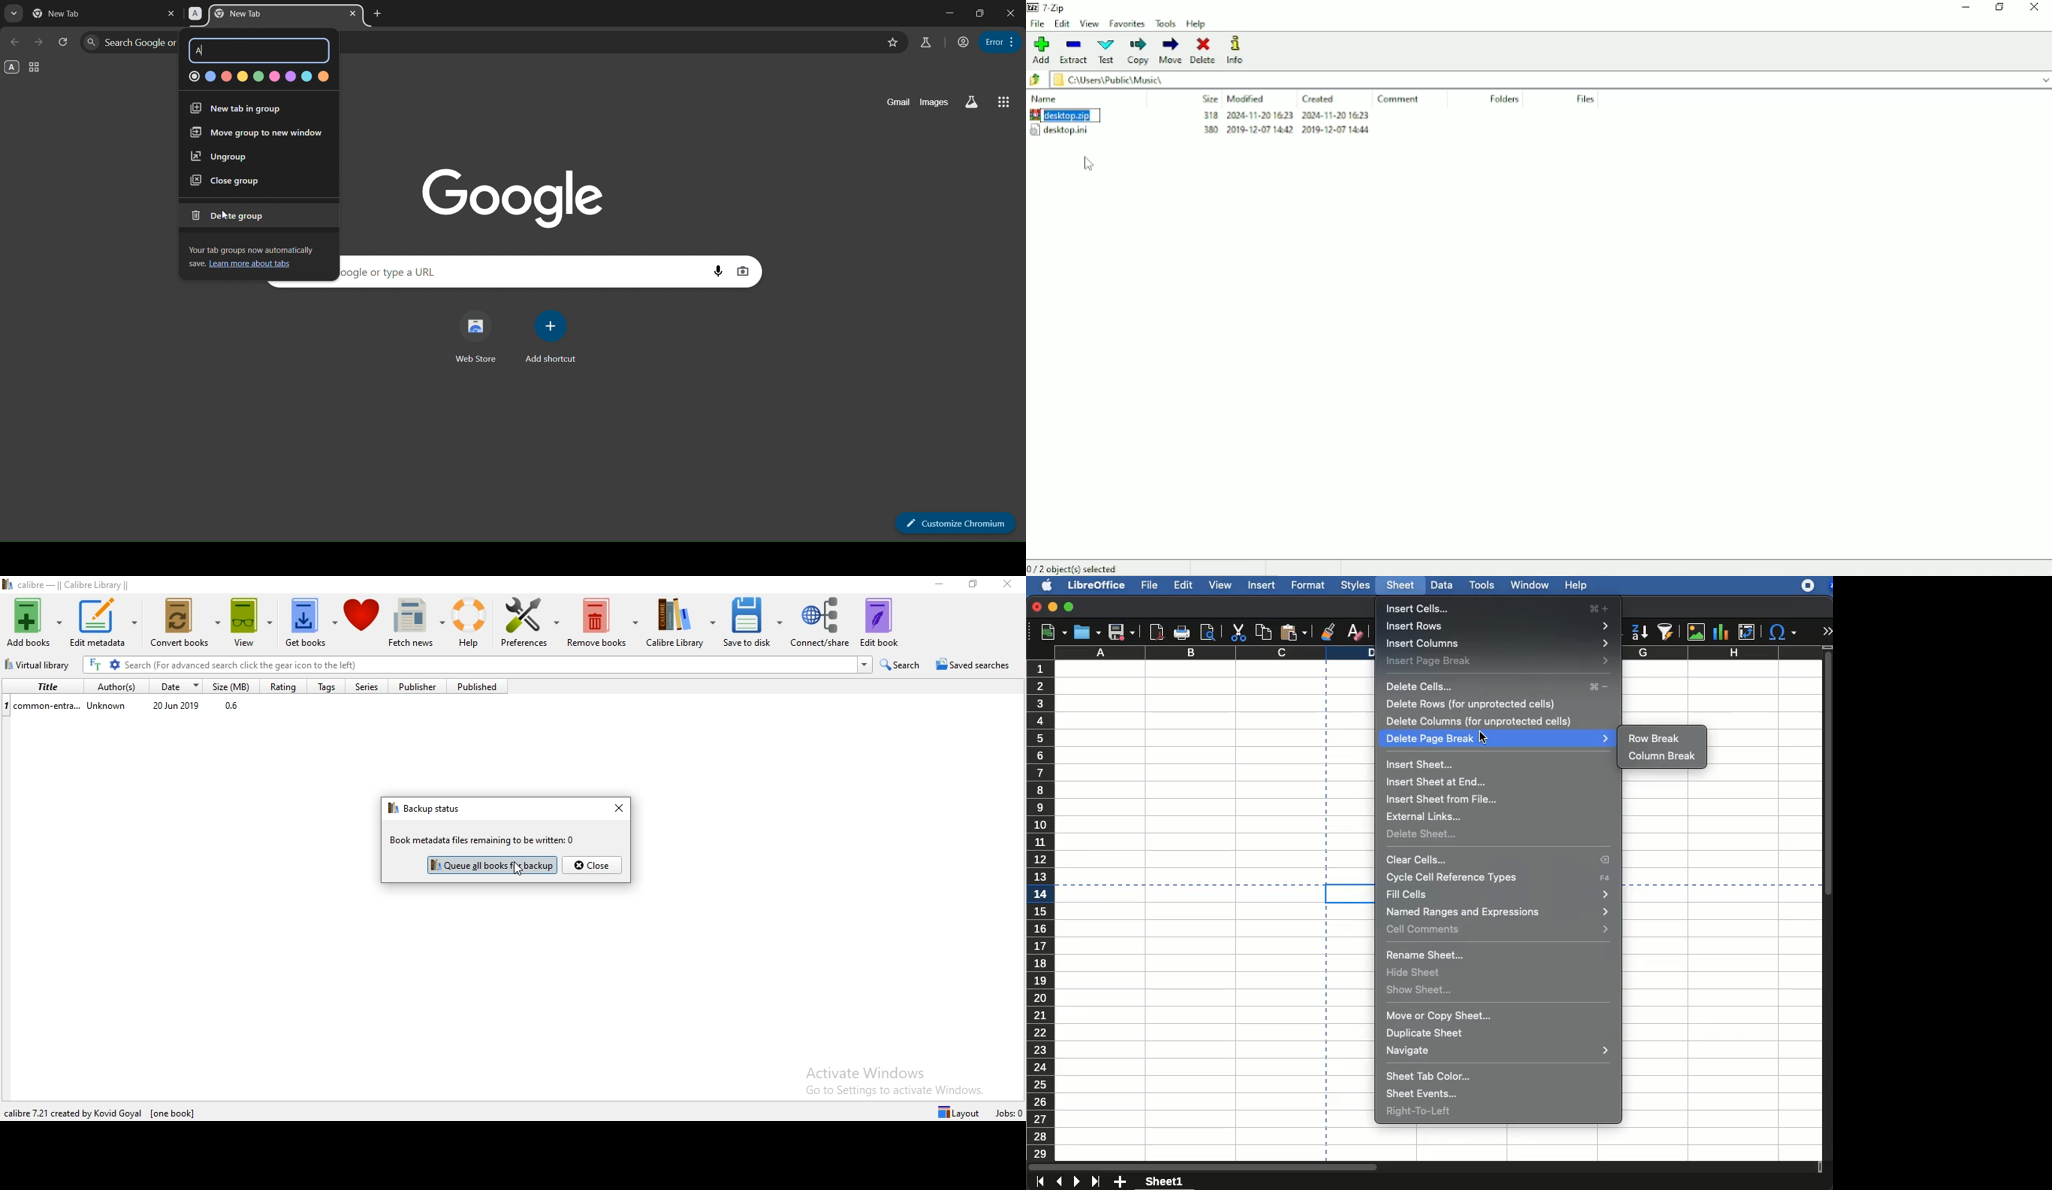  What do you see at coordinates (865, 665) in the screenshot?
I see `search history` at bounding box center [865, 665].